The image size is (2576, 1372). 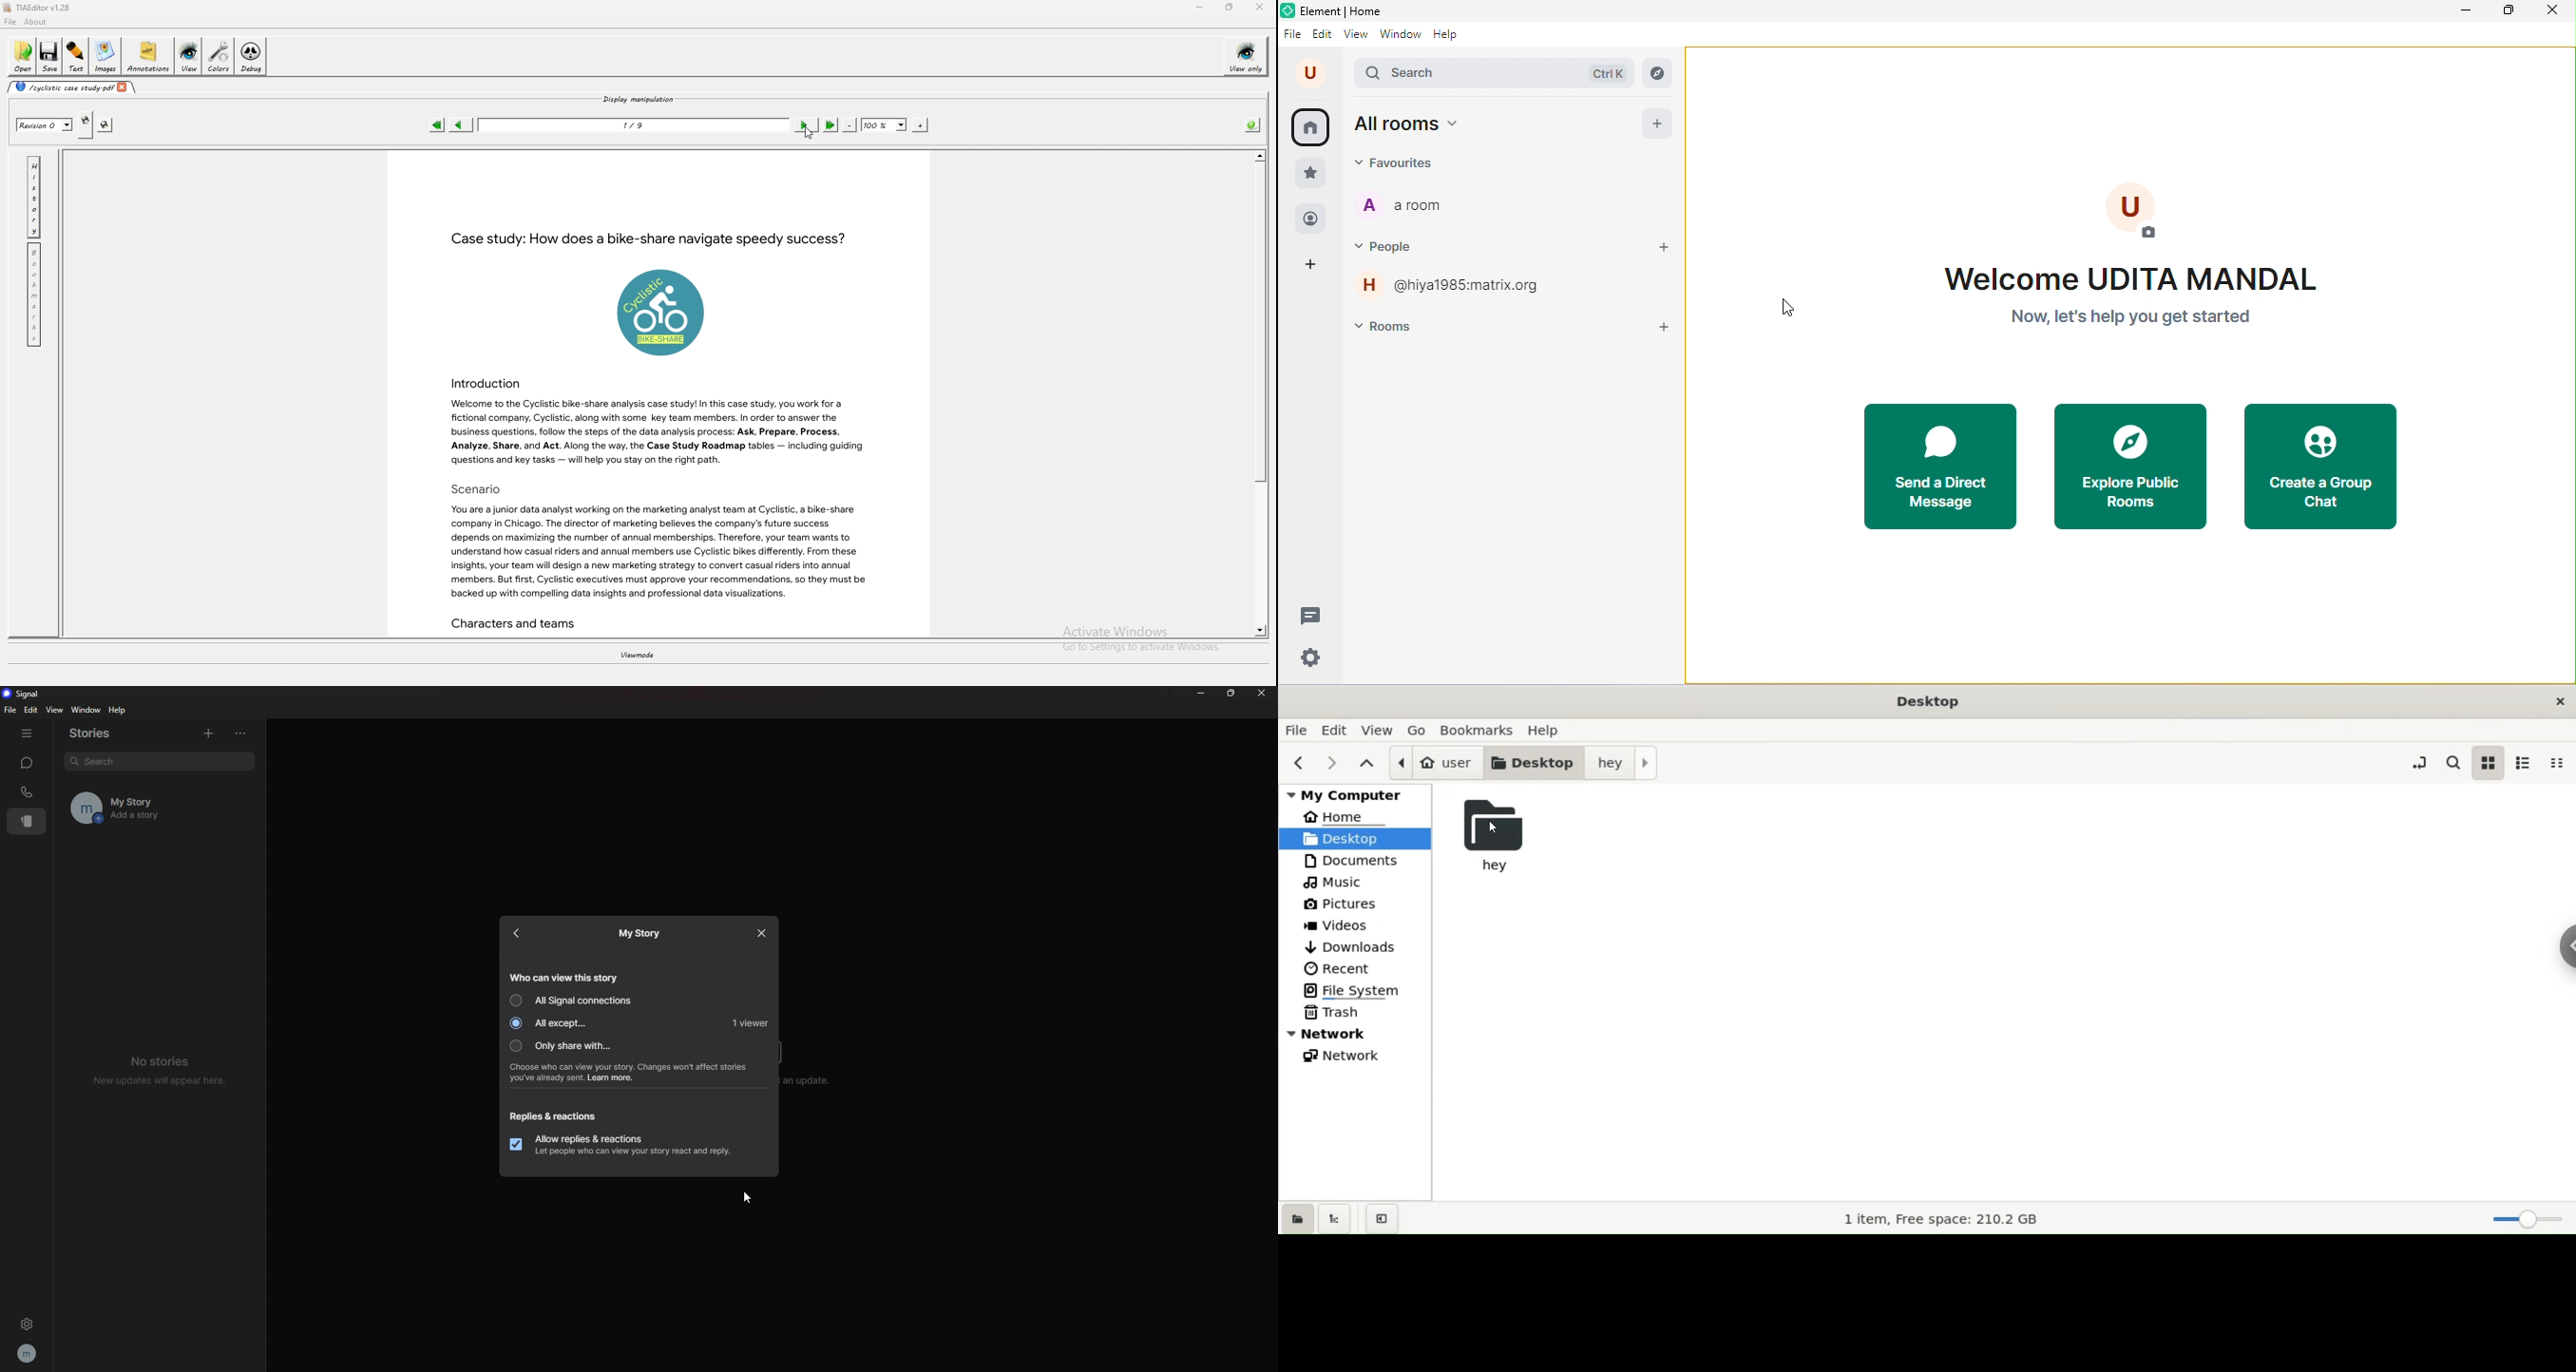 I want to click on explore public rooms, so click(x=2132, y=464).